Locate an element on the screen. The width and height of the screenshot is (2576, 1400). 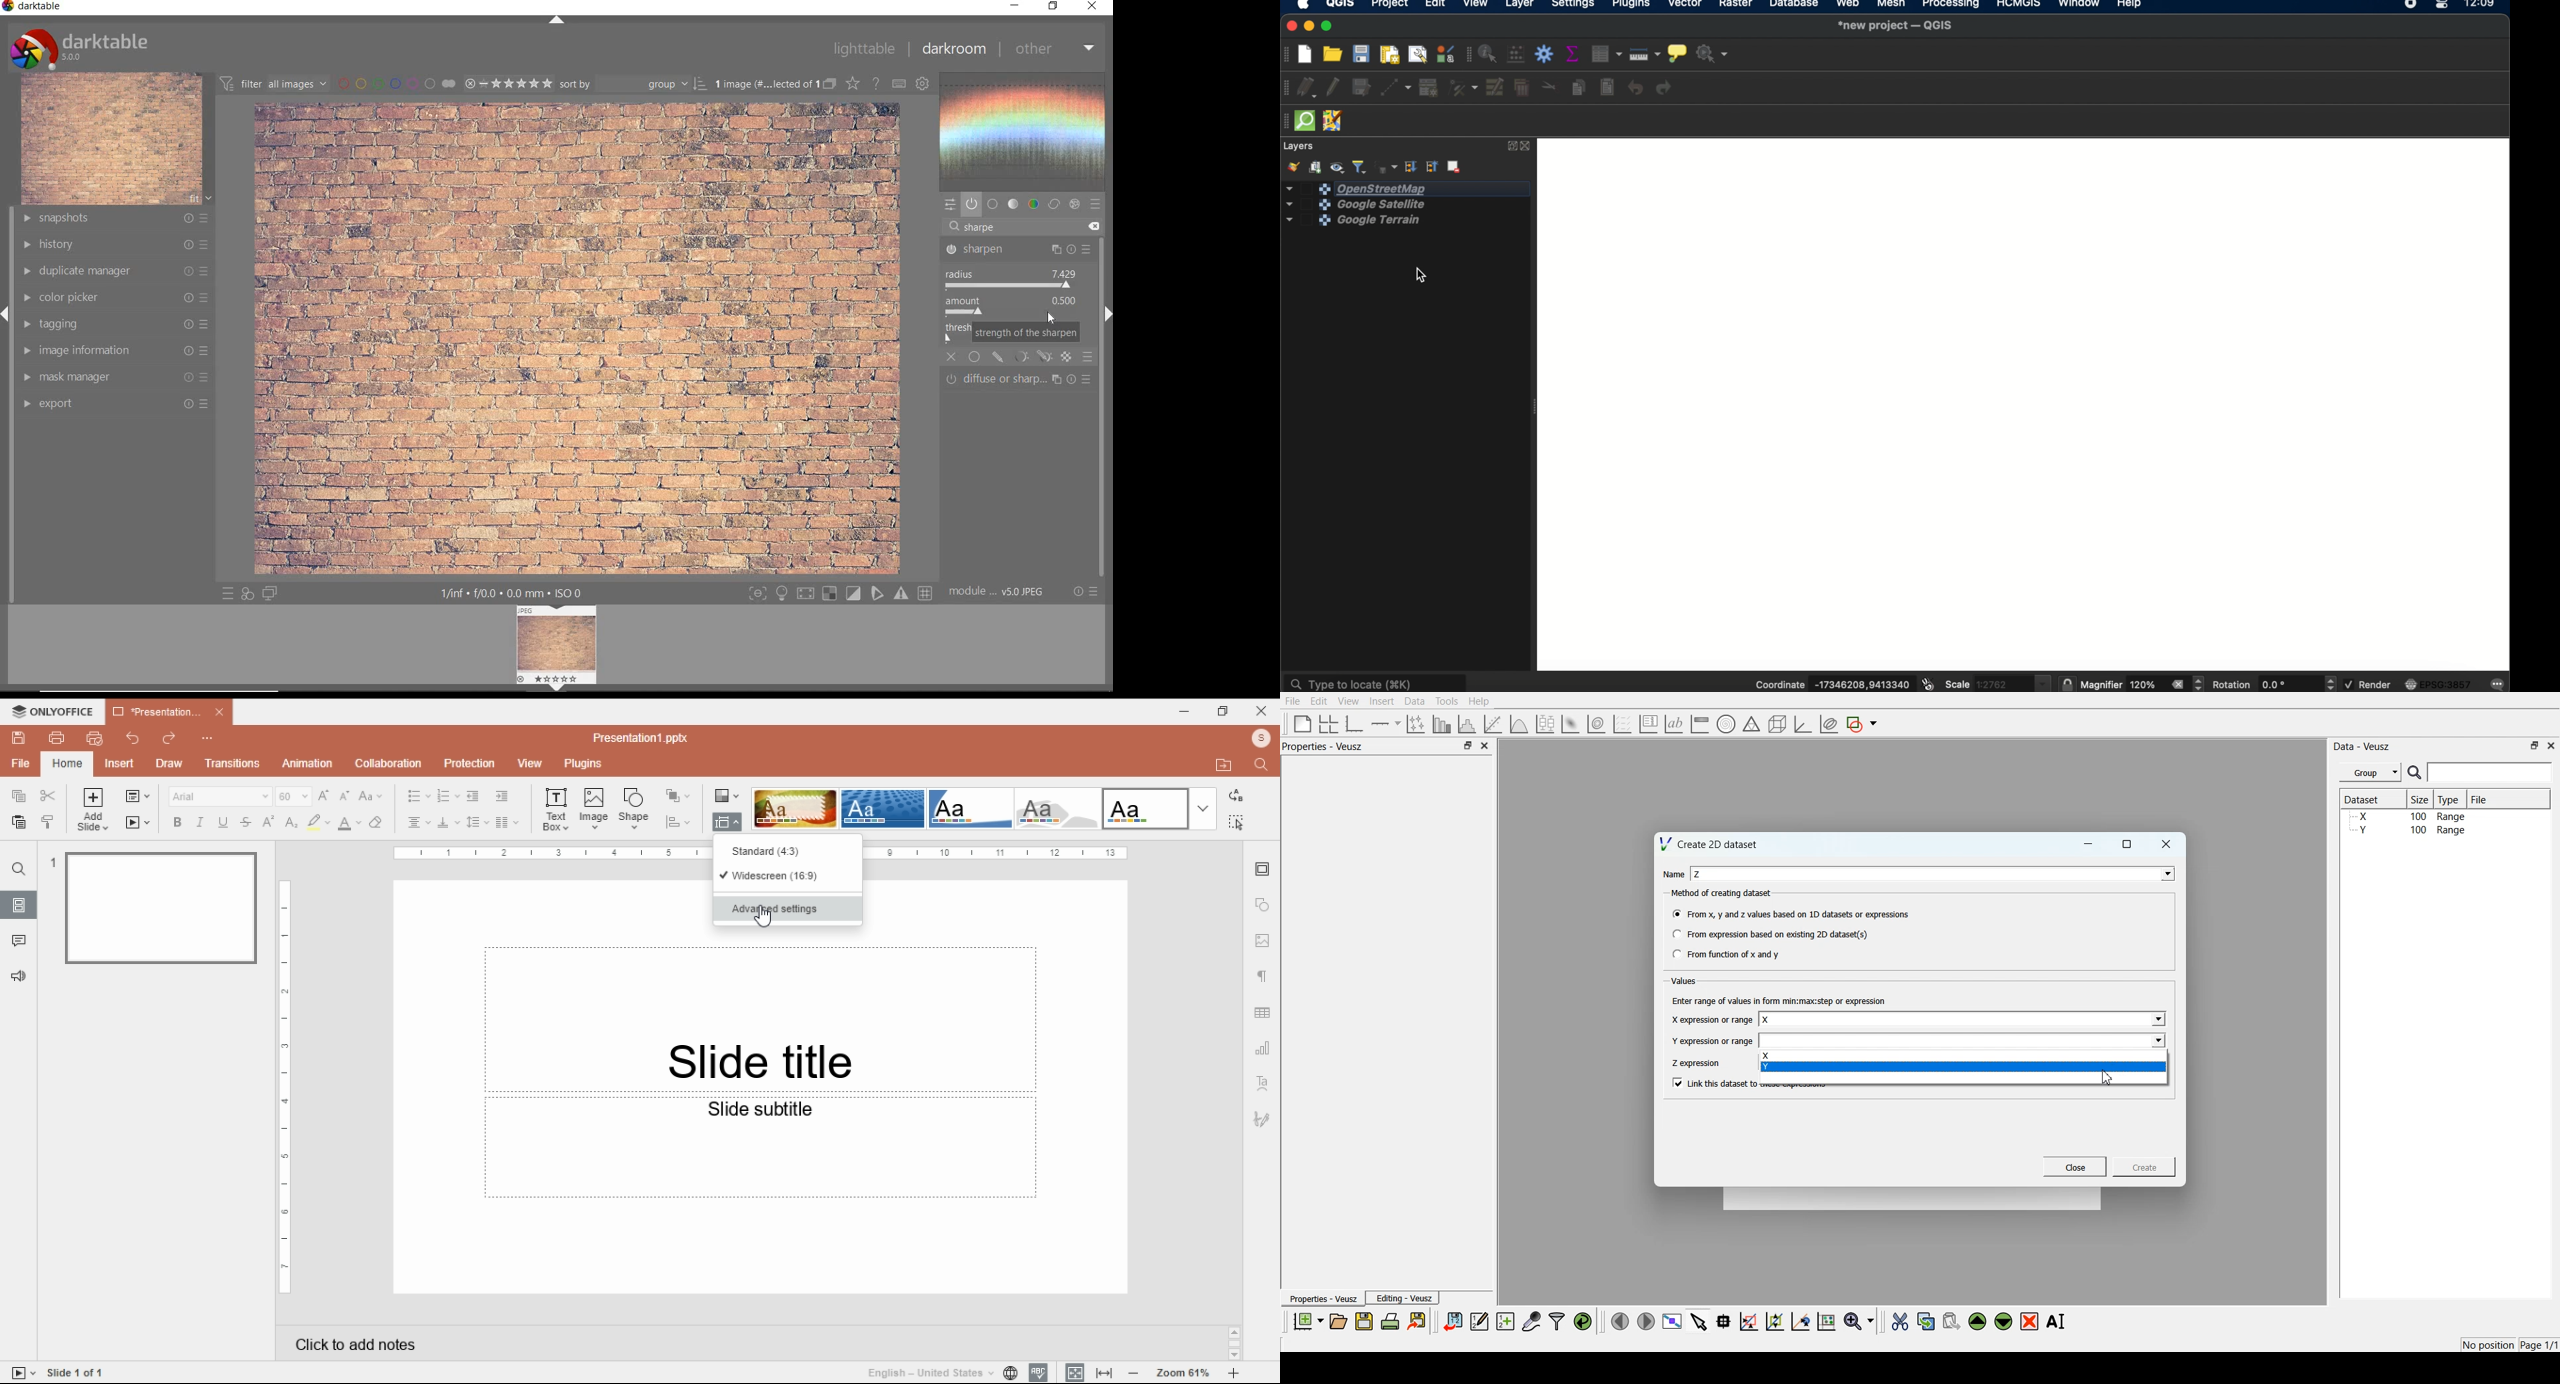
arrange shape is located at coordinates (677, 796).